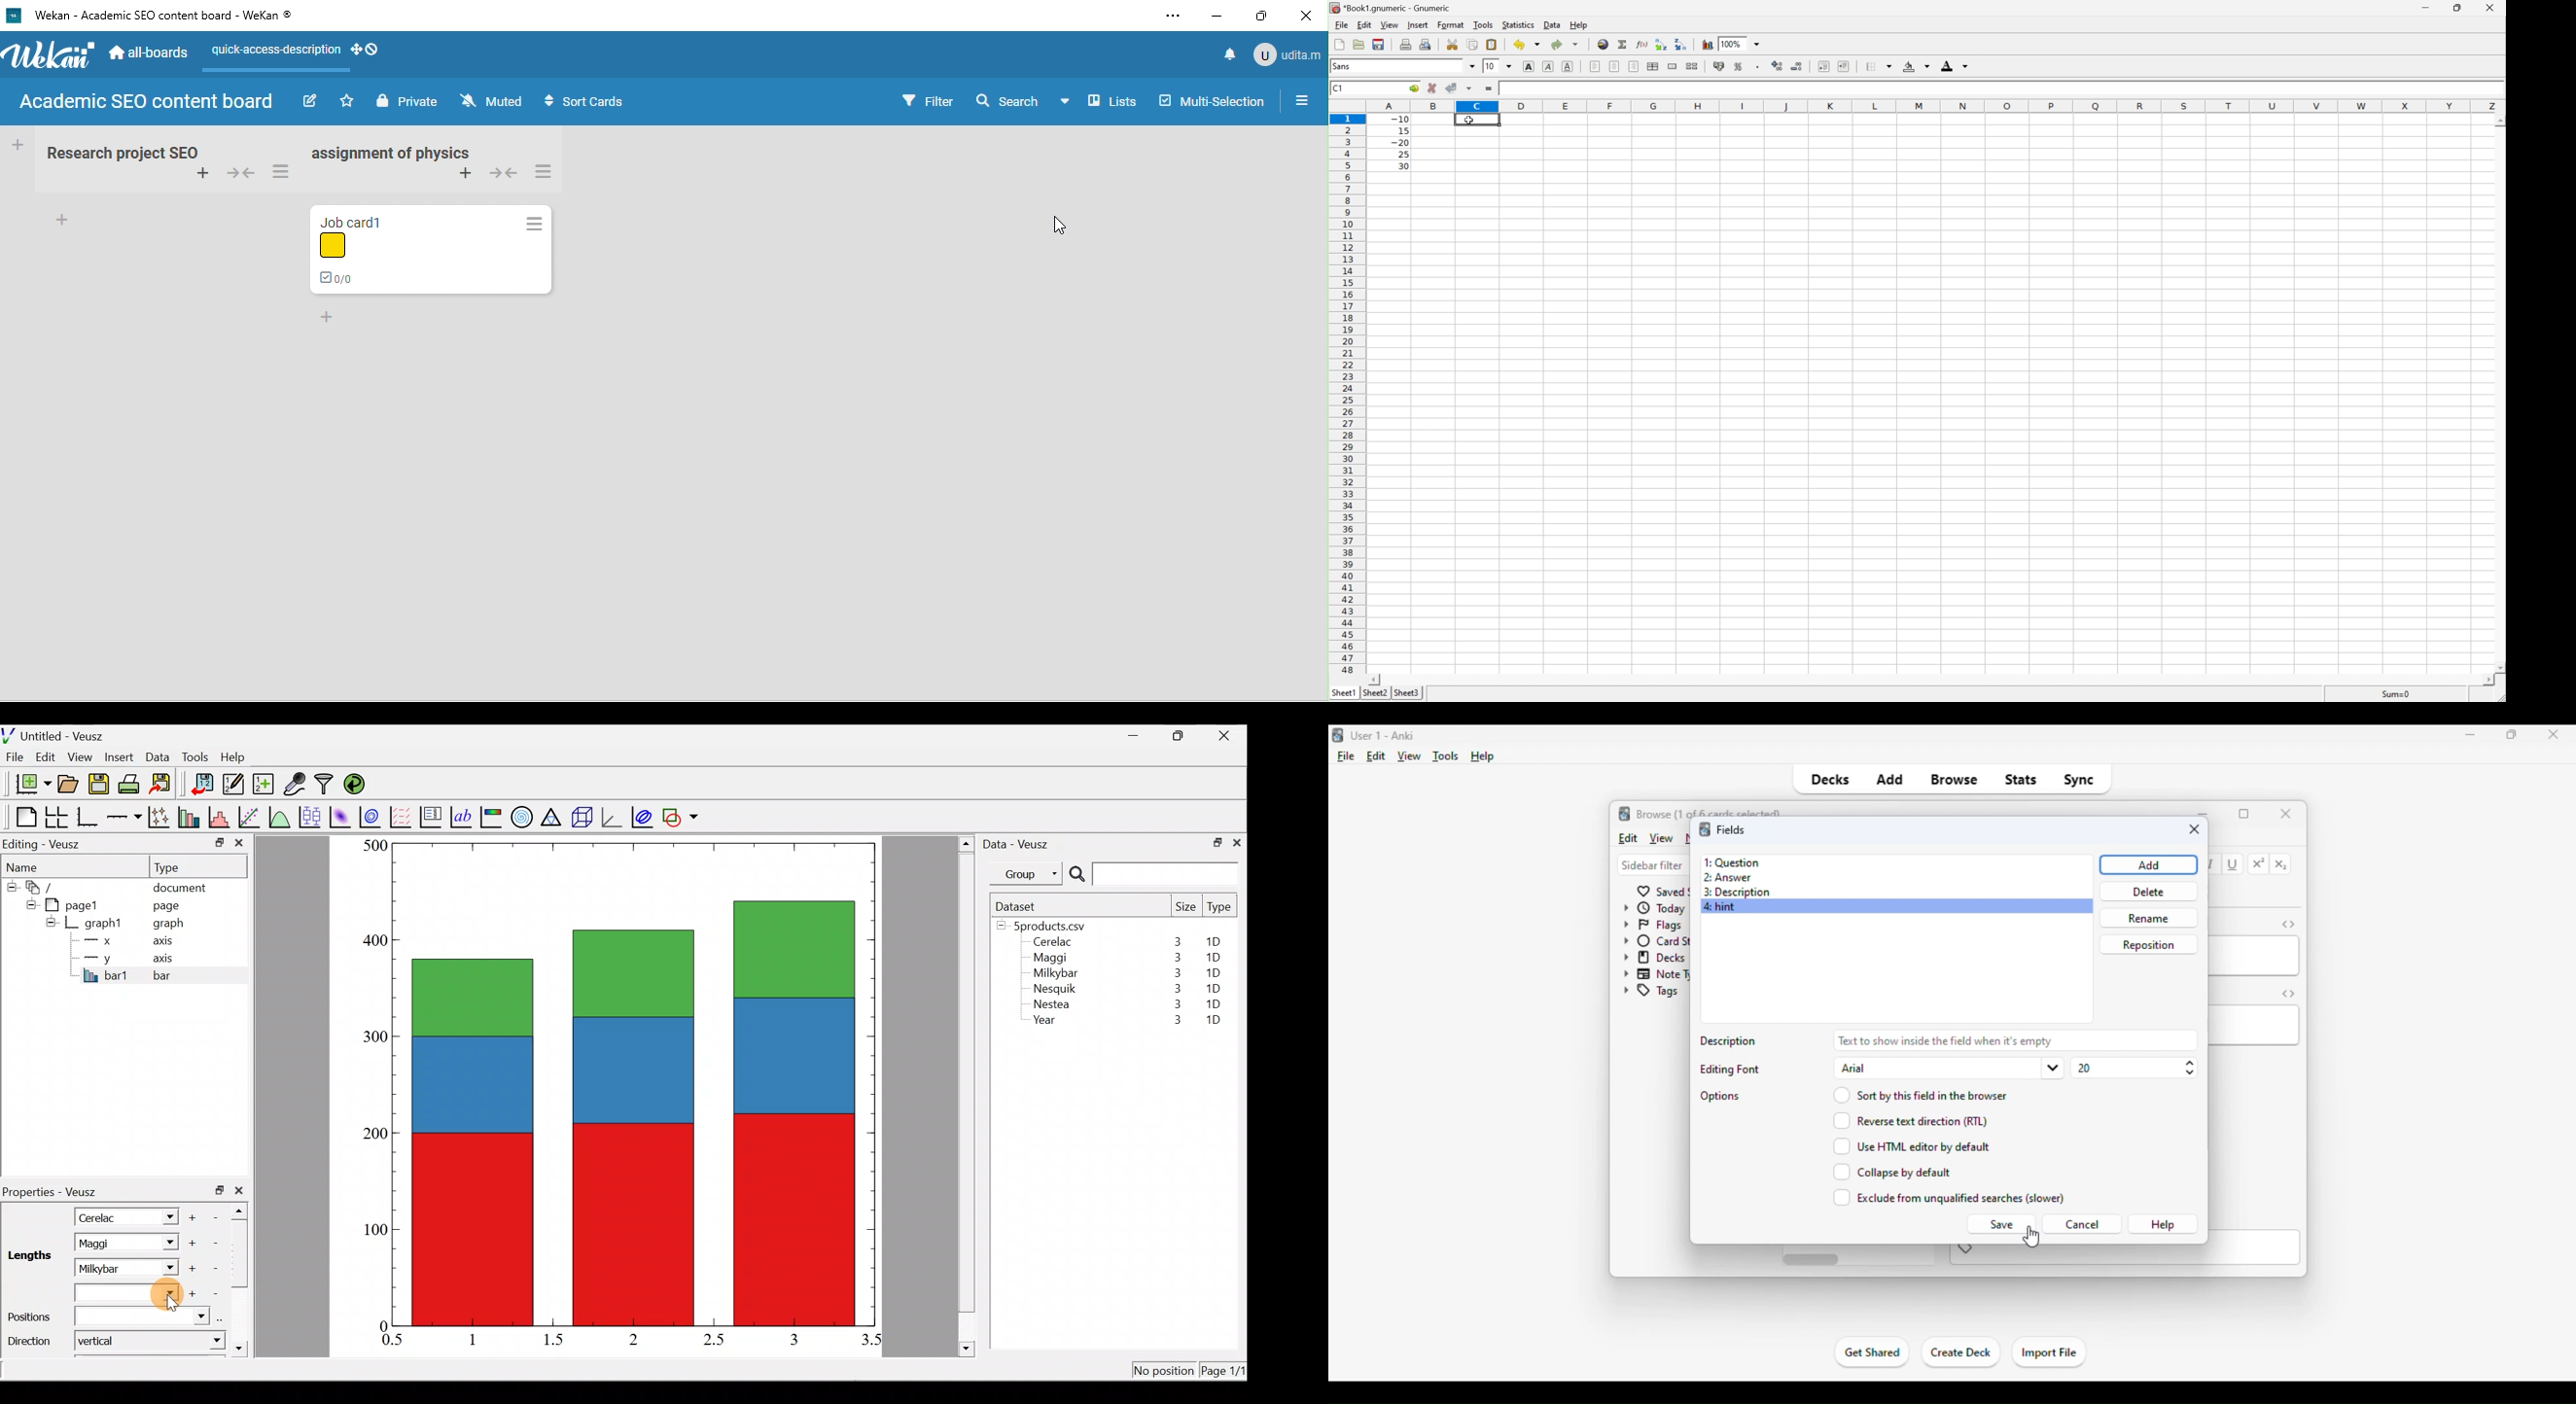 This screenshot has width=2576, height=1428. Describe the element at coordinates (1379, 43) in the screenshot. I see `Save the current file` at that location.